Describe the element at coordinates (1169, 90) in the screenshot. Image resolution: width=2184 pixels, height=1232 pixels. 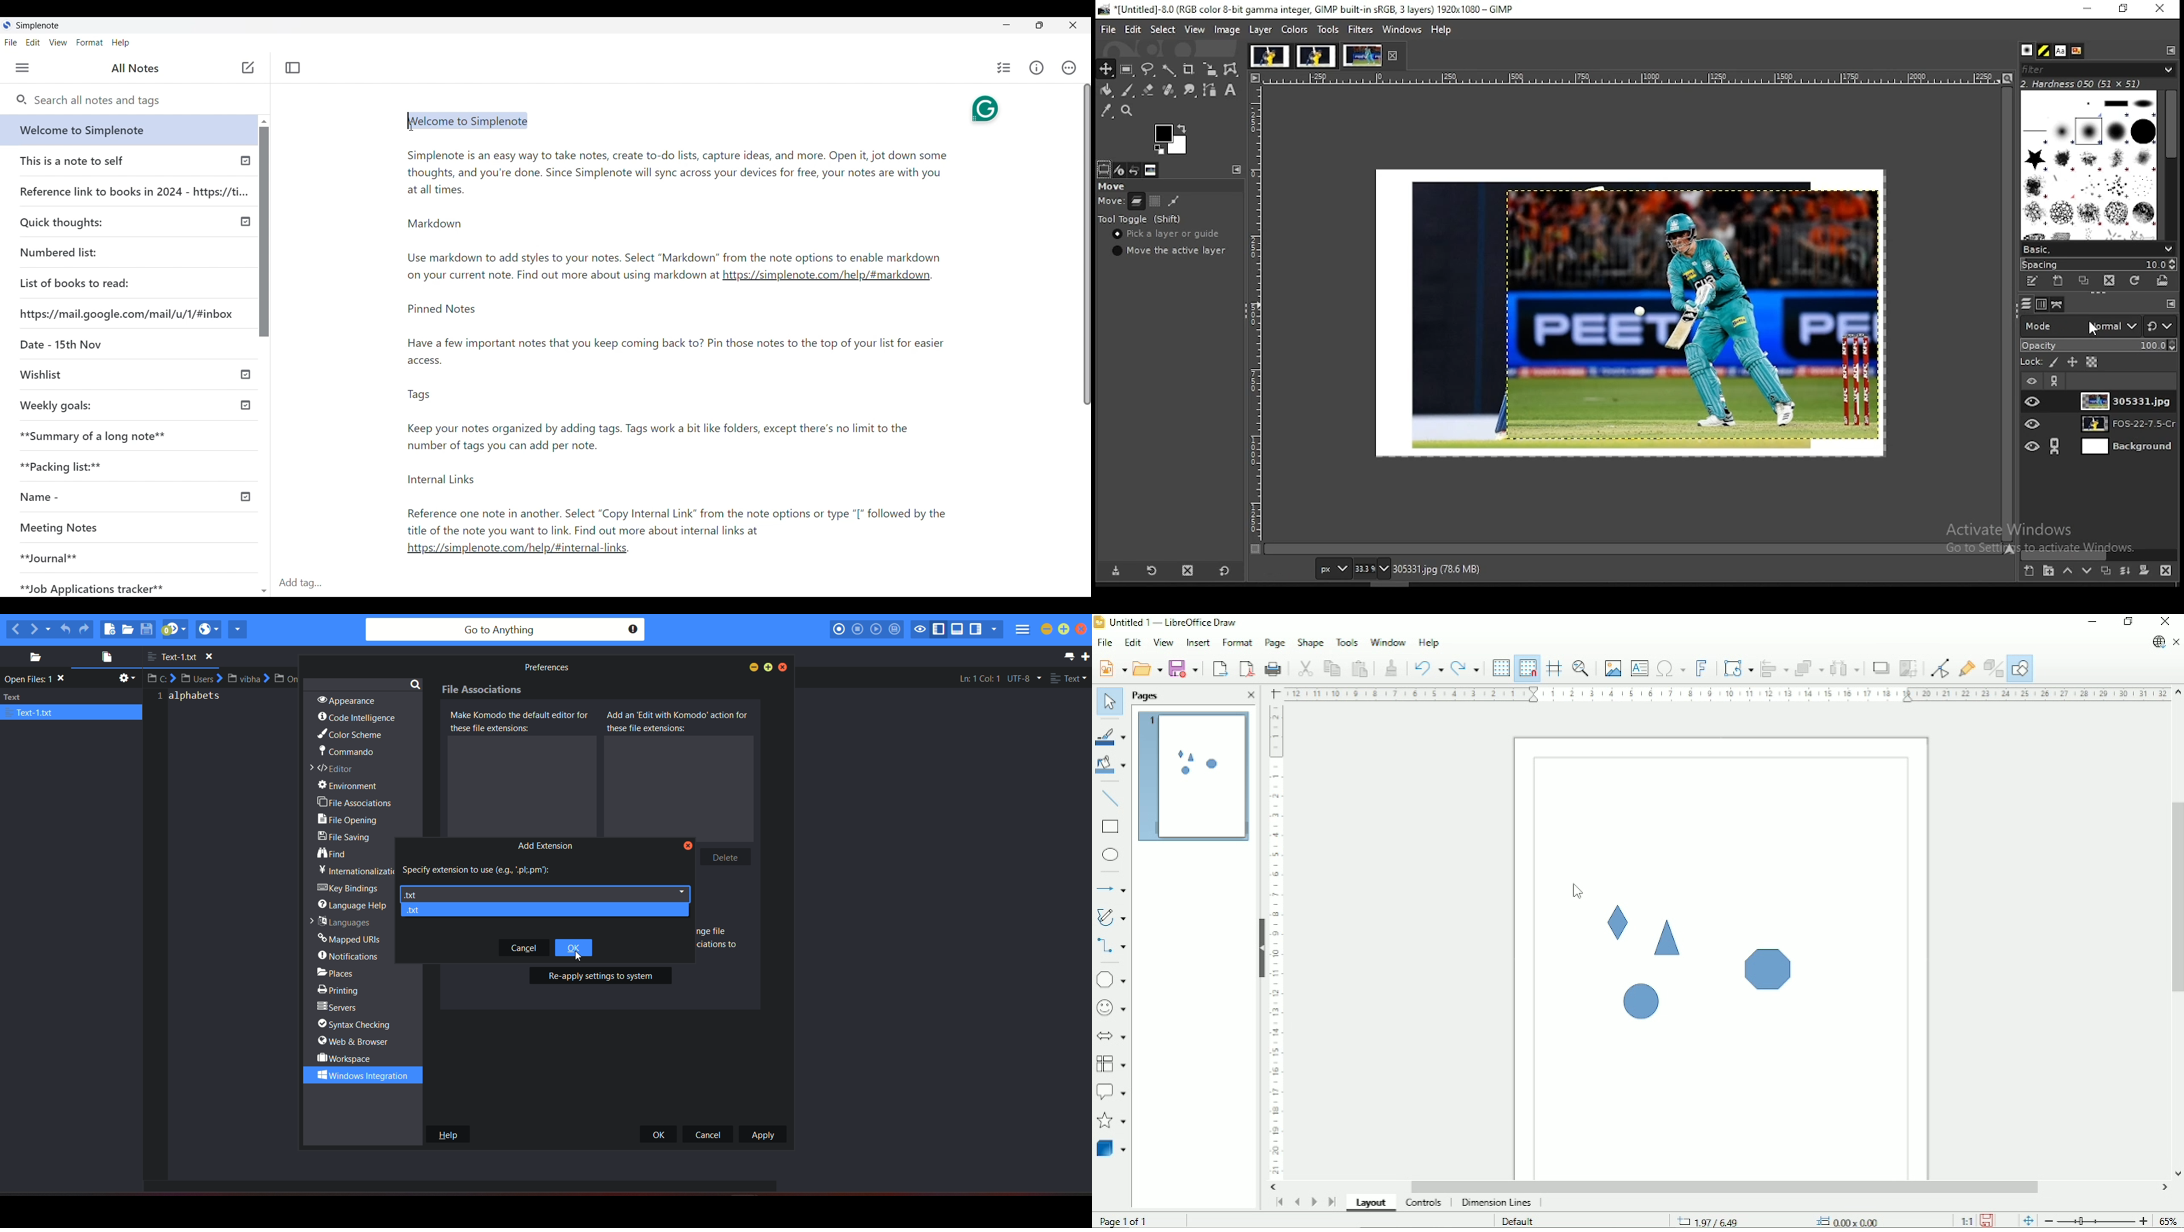
I see `heal tool` at that location.